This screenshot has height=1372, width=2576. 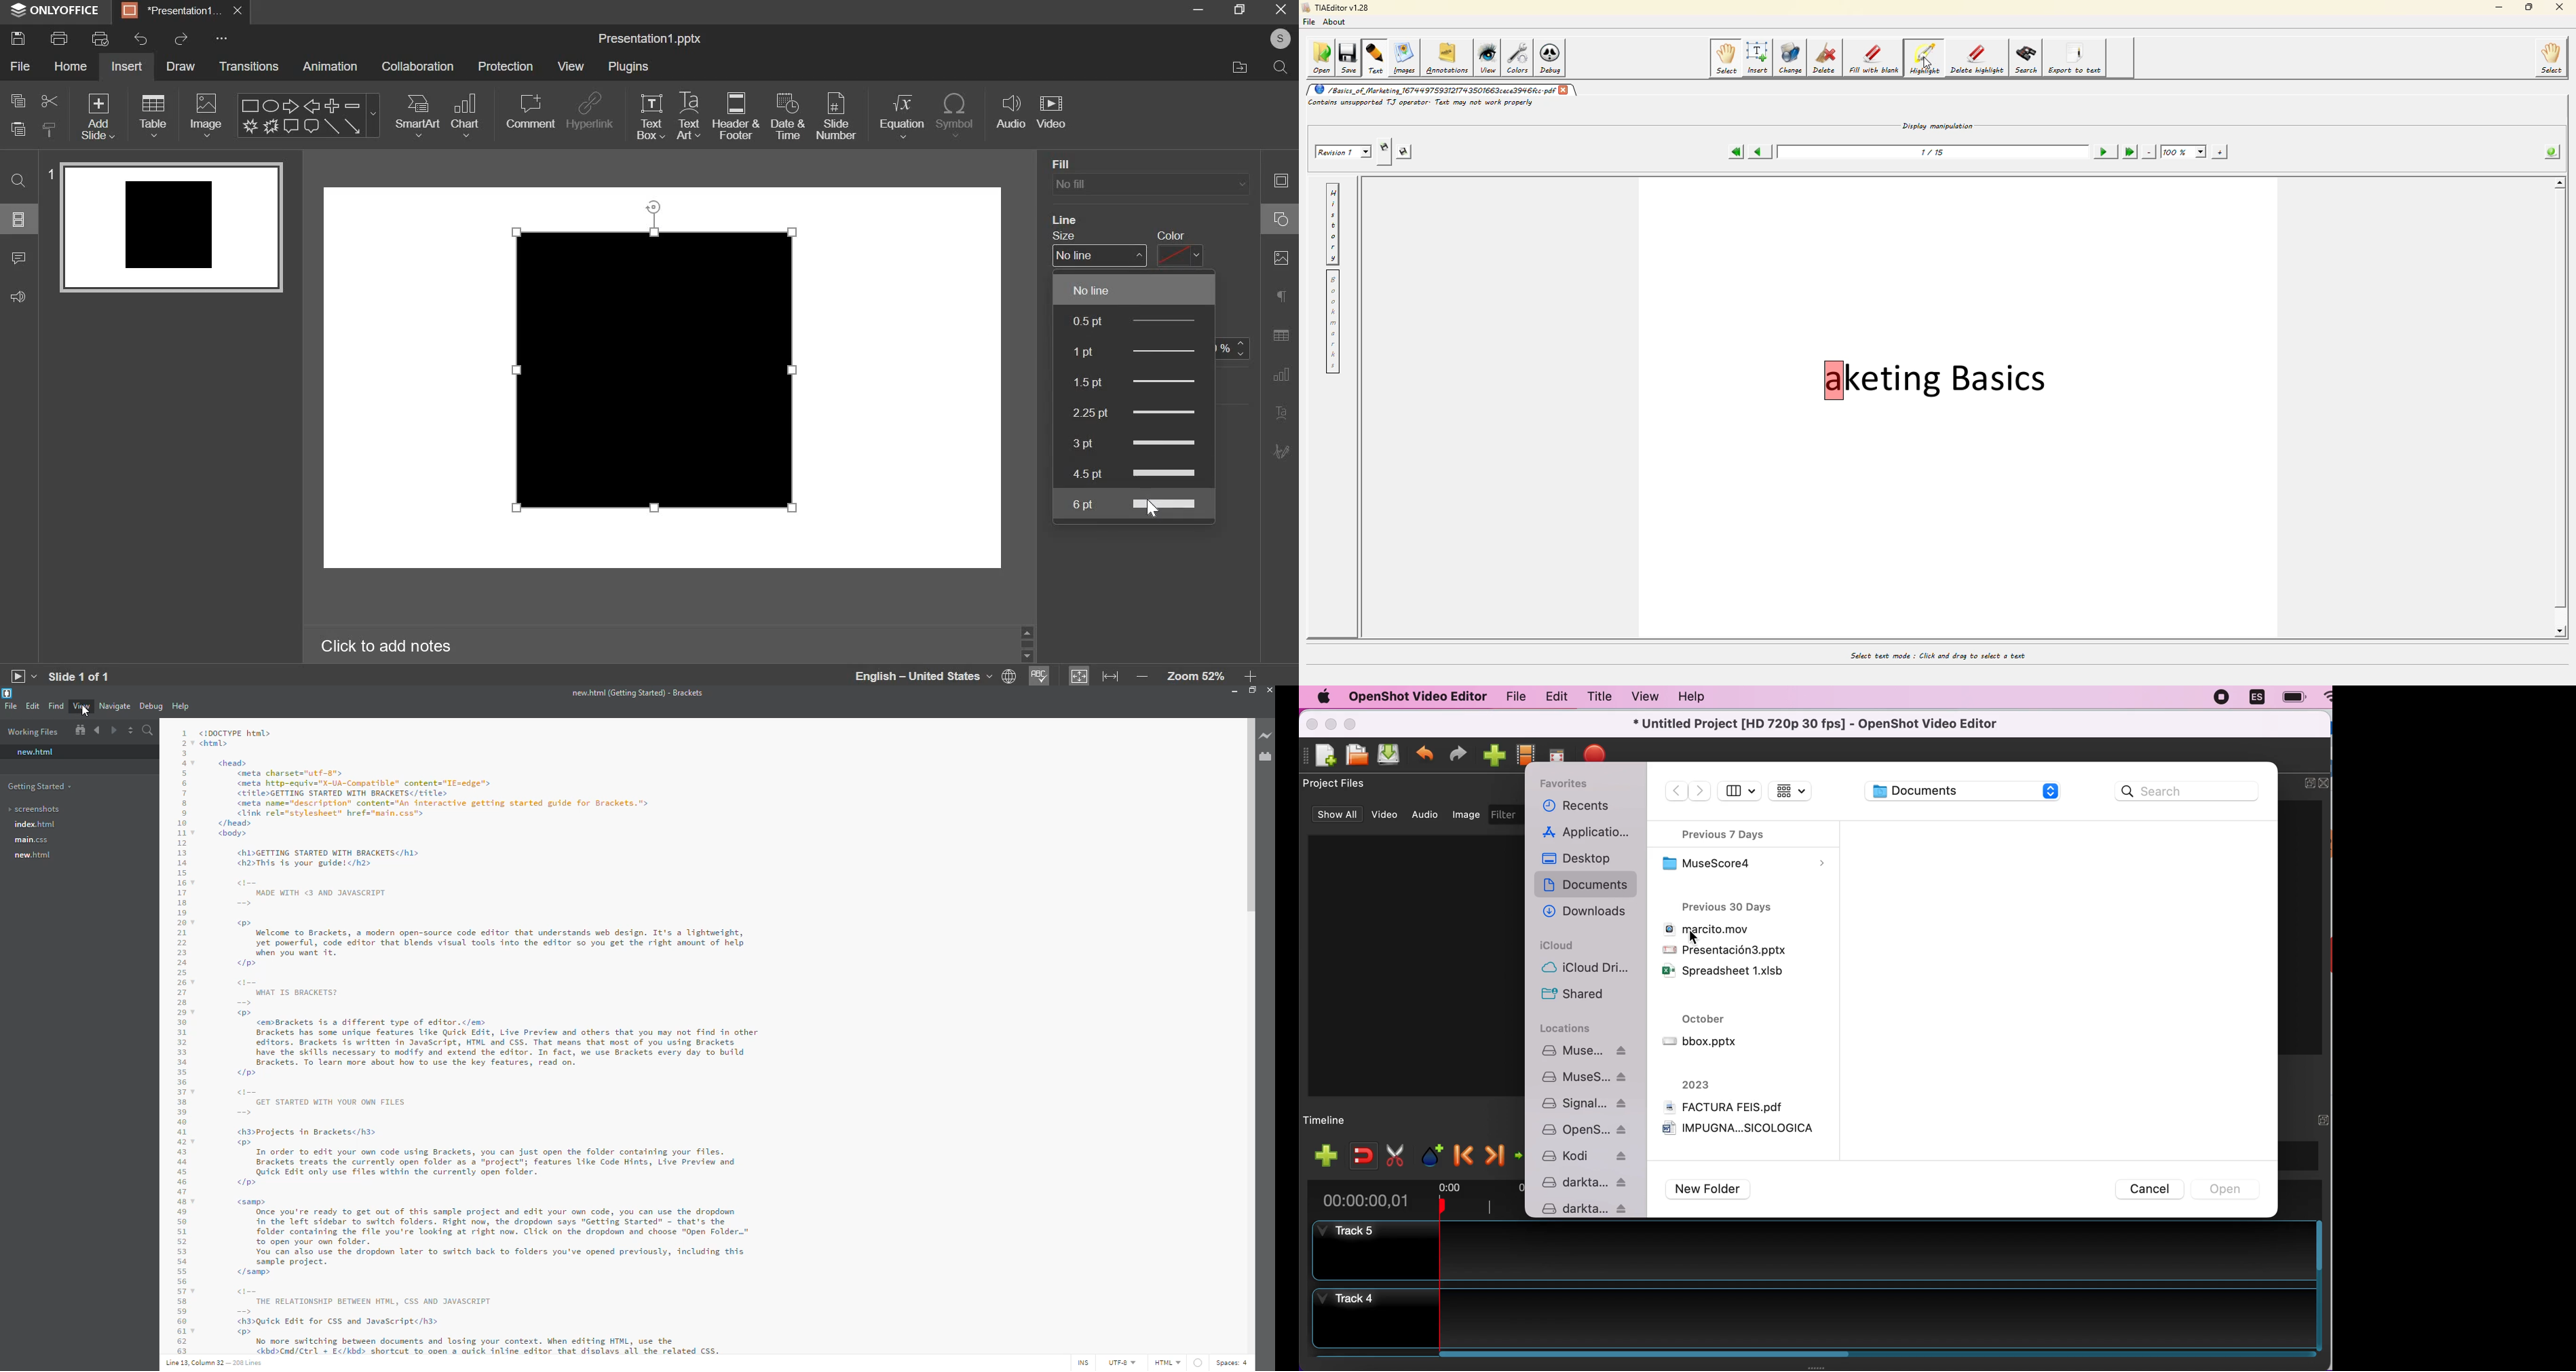 What do you see at coordinates (127, 67) in the screenshot?
I see `insert` at bounding box center [127, 67].